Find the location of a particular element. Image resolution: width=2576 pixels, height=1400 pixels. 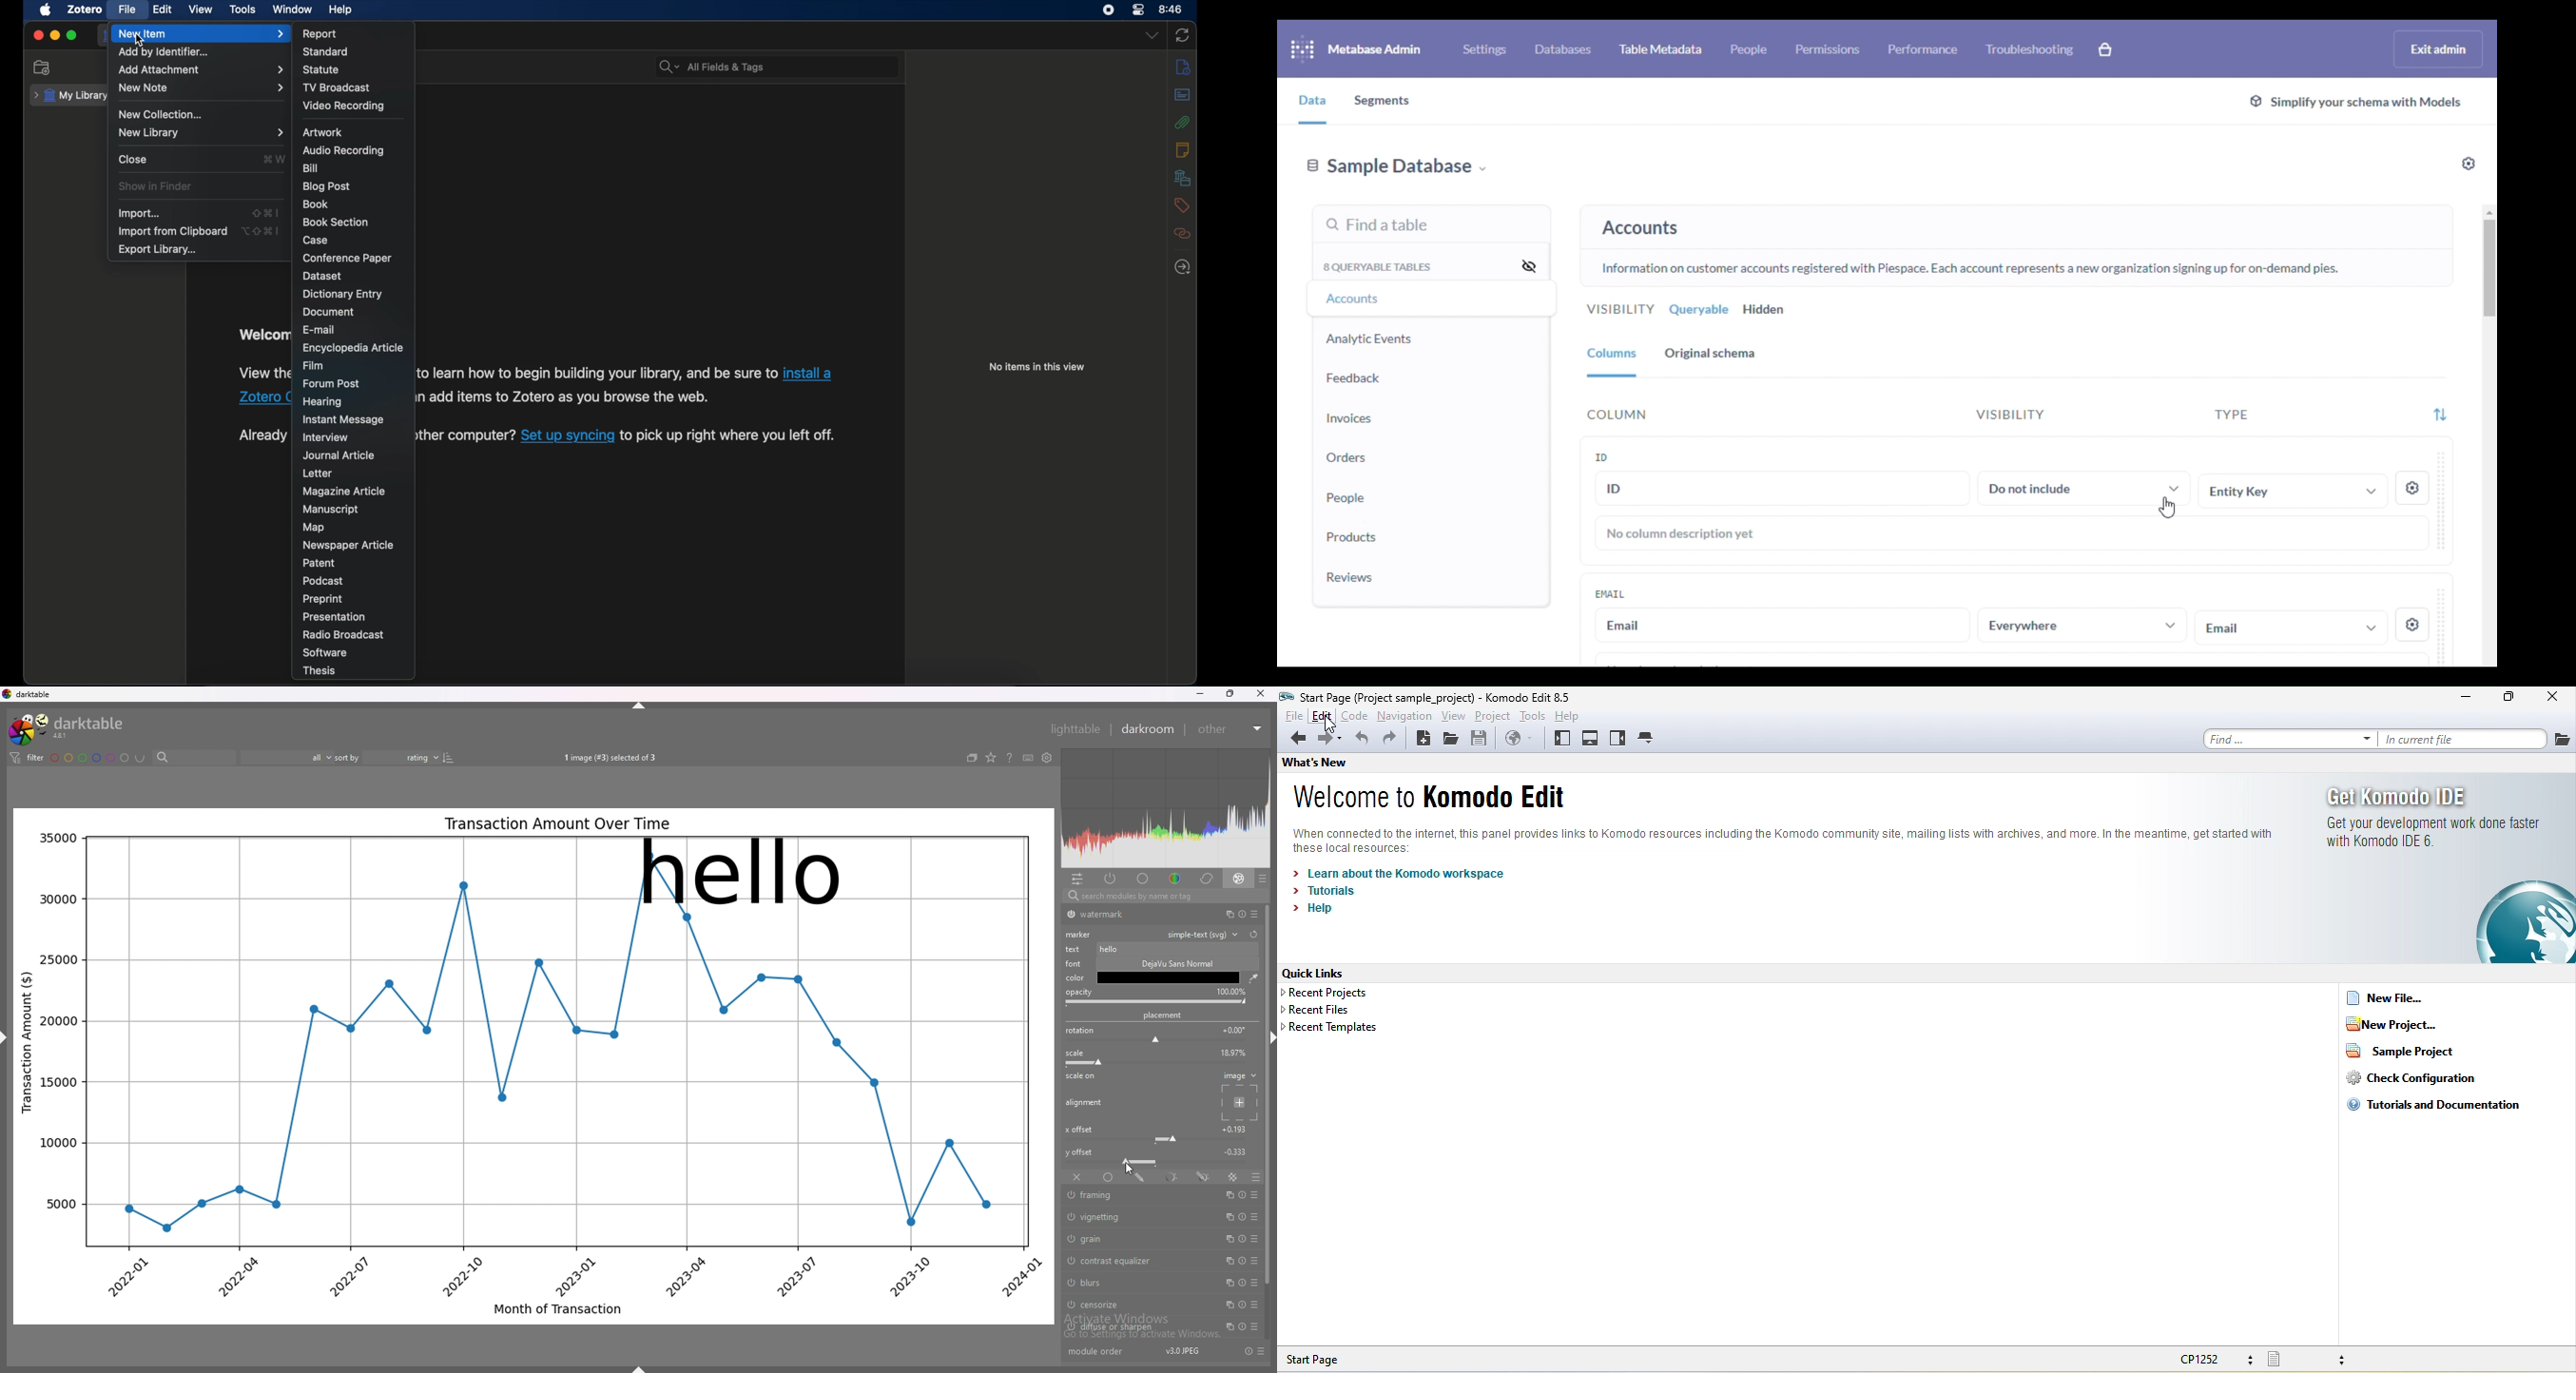

columns is located at coordinates (1613, 355).